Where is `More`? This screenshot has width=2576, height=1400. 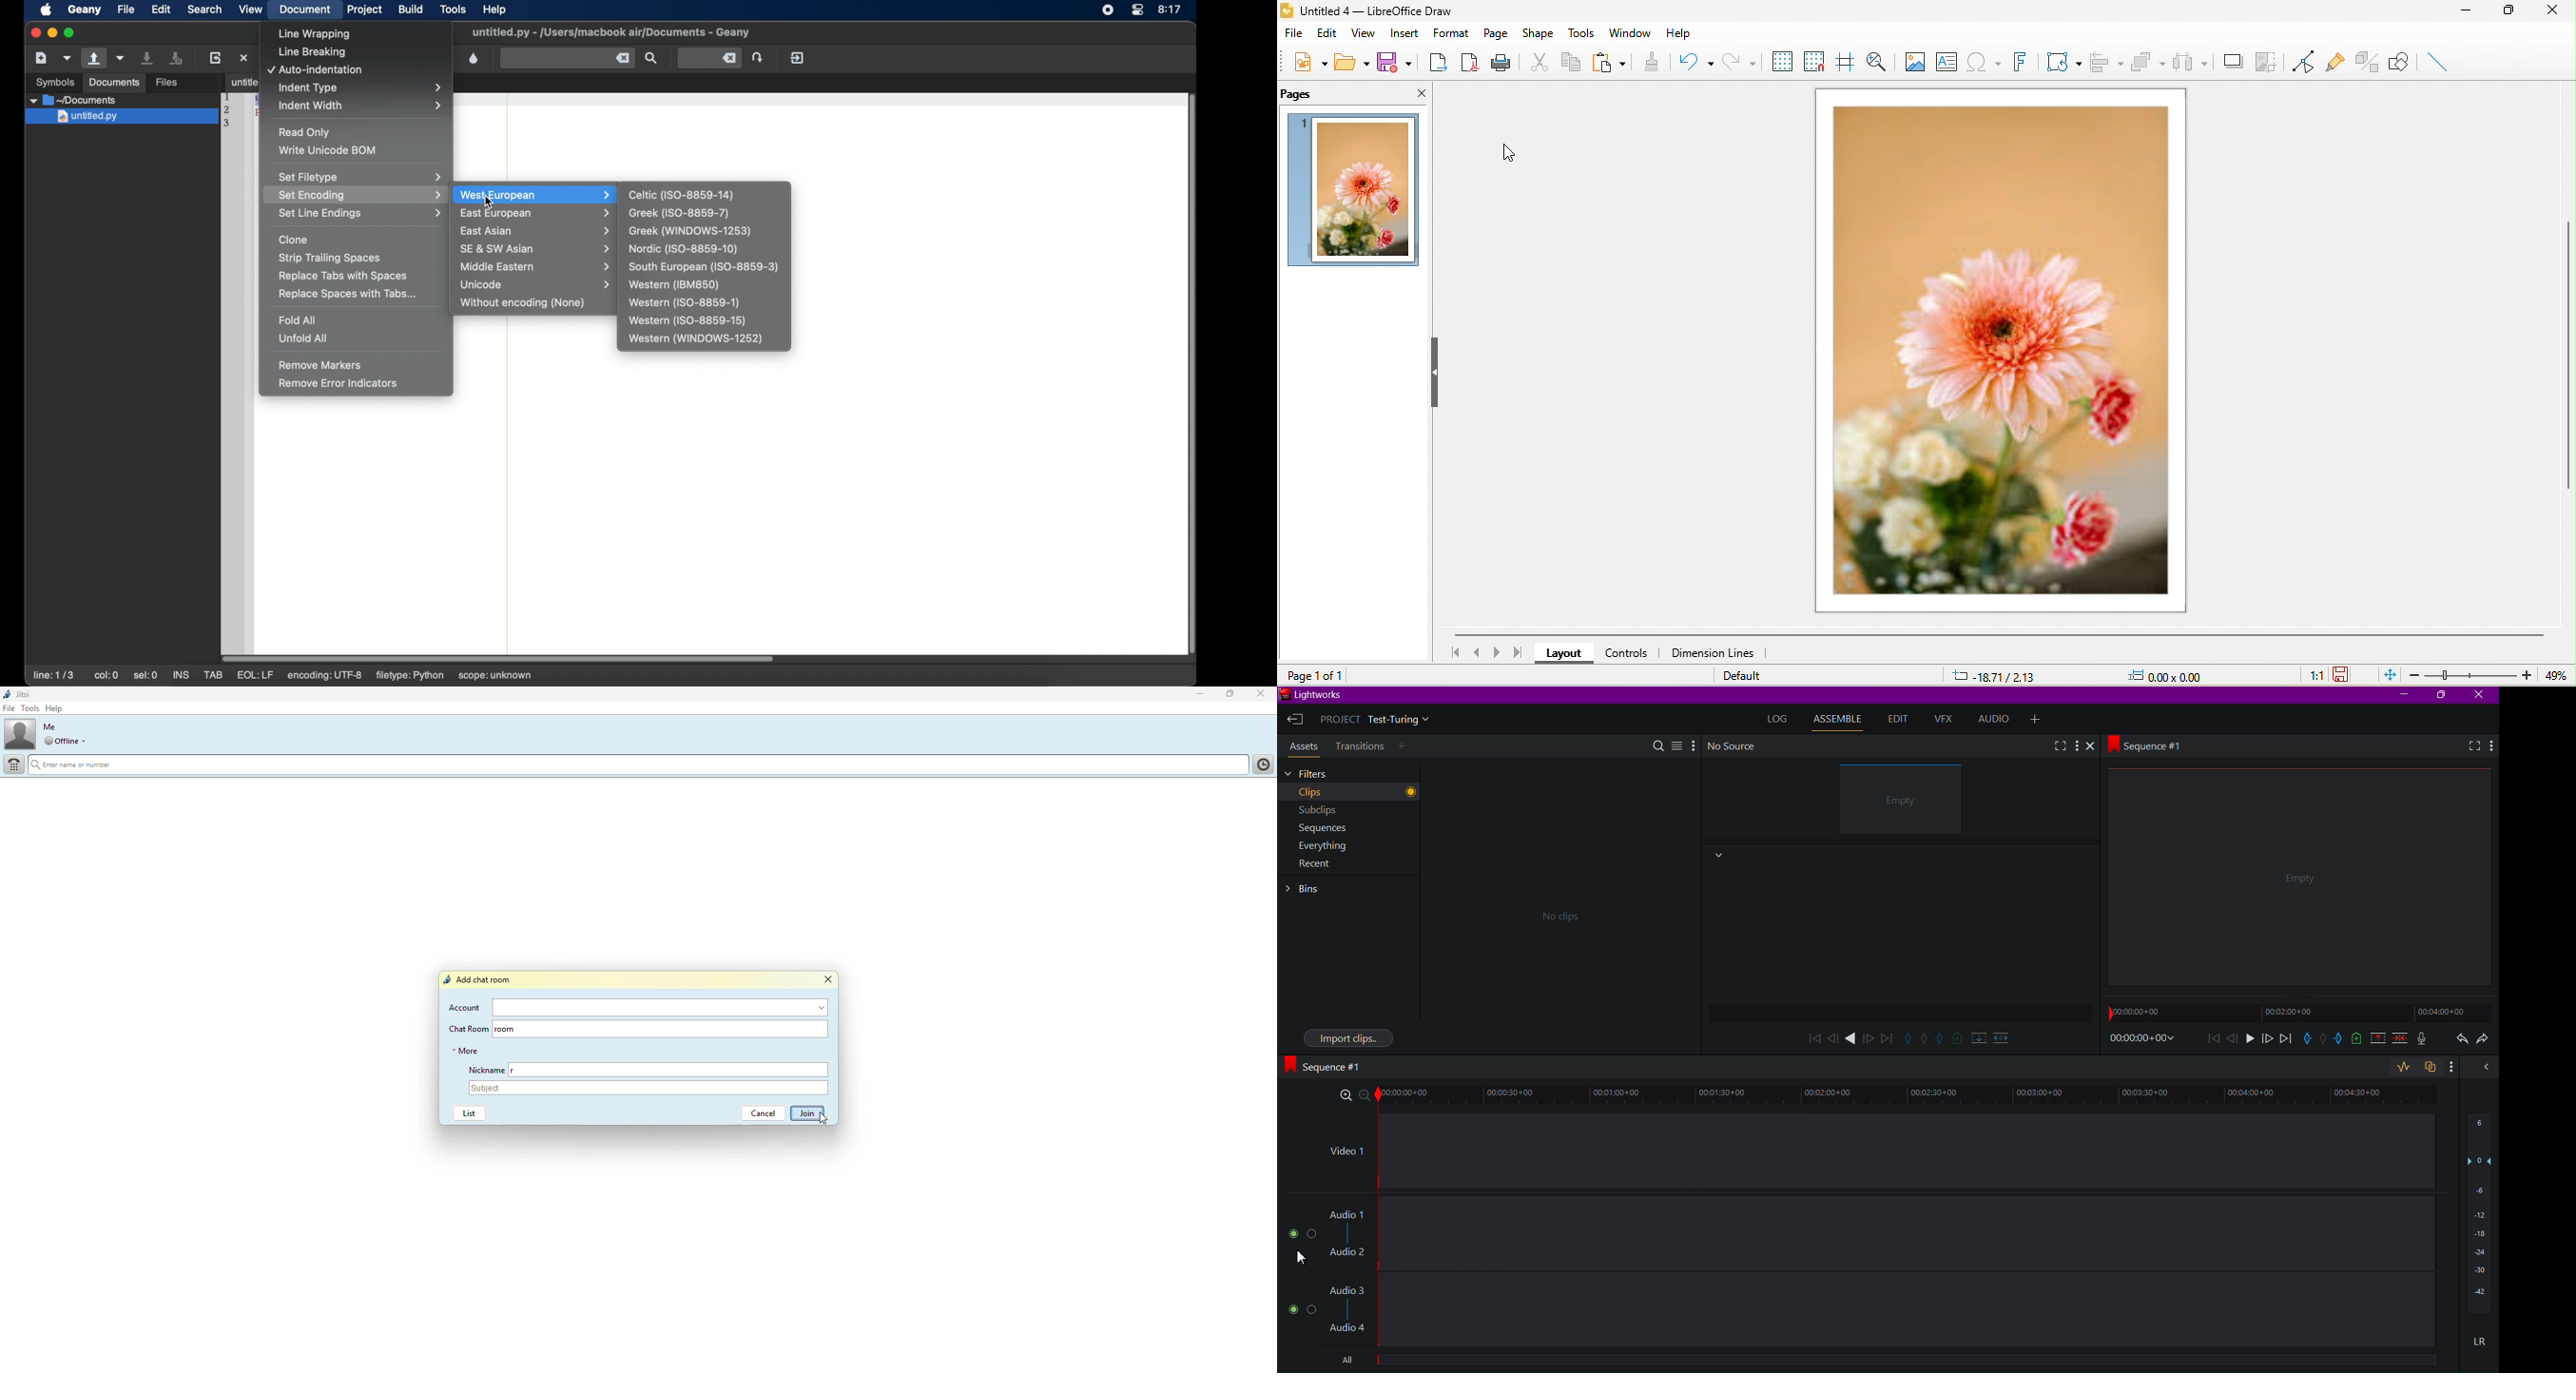 More is located at coordinates (1693, 744).